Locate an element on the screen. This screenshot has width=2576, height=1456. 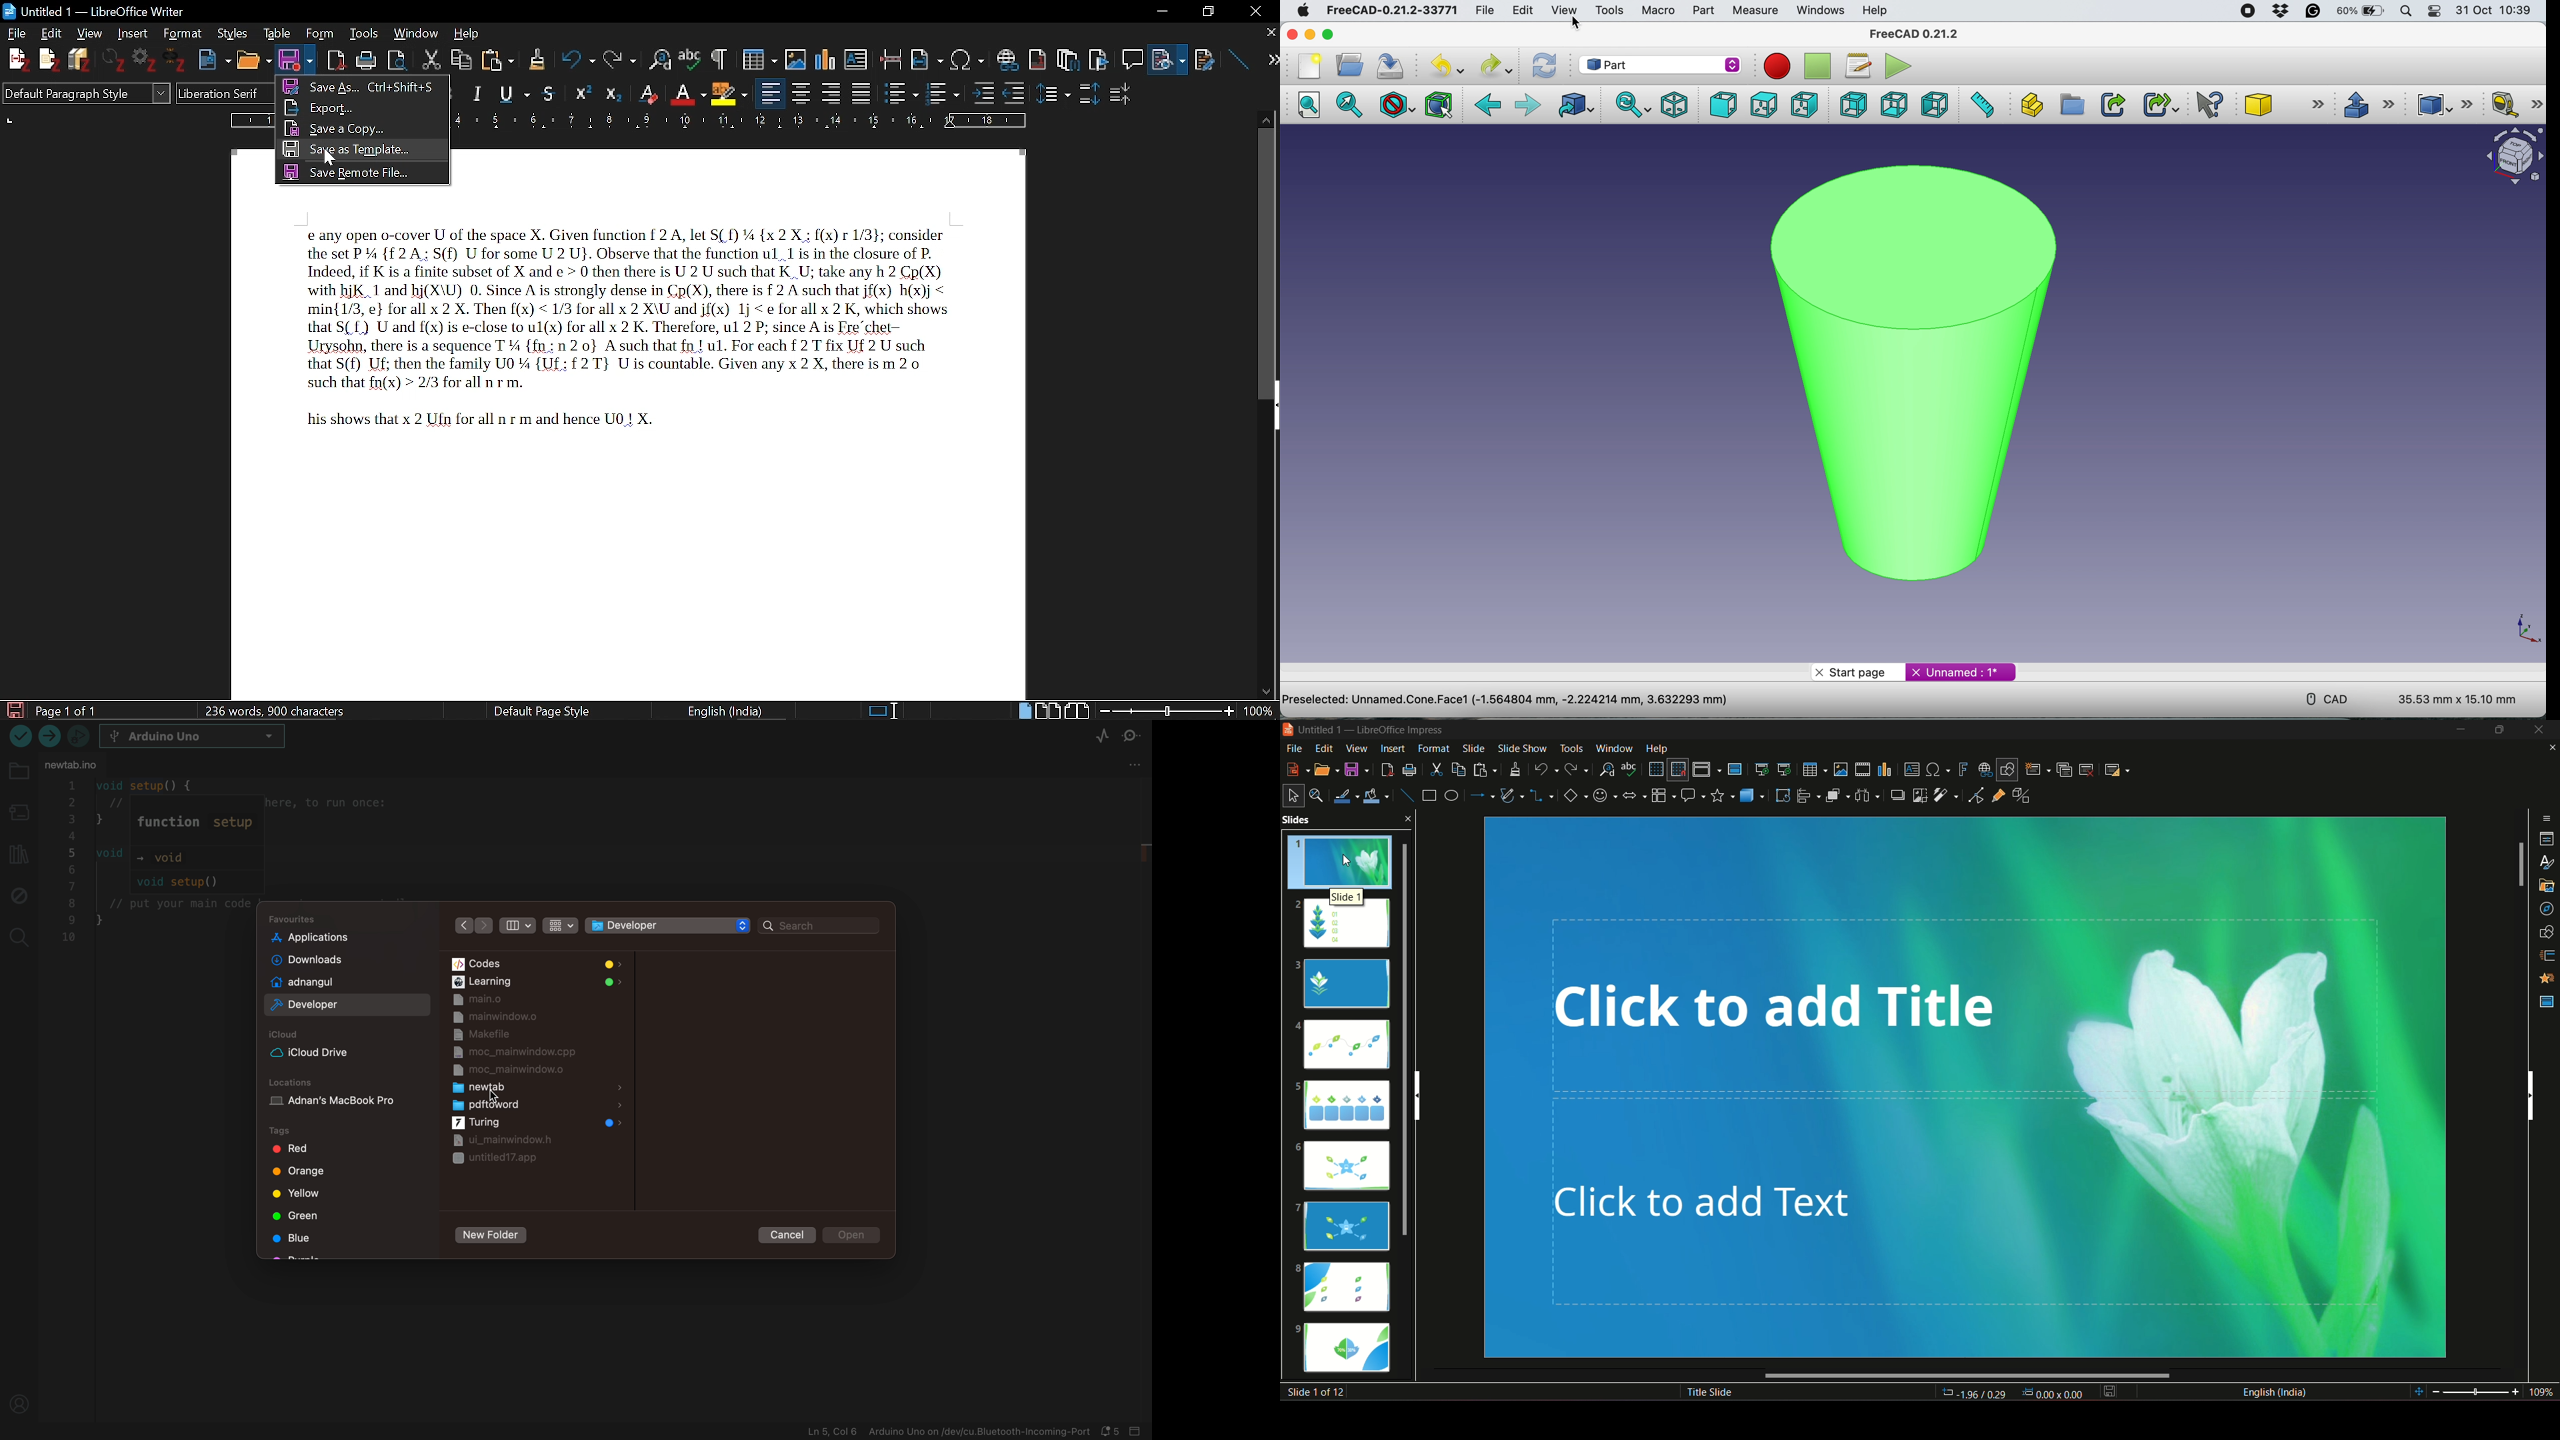
Export is located at coordinates (364, 106).